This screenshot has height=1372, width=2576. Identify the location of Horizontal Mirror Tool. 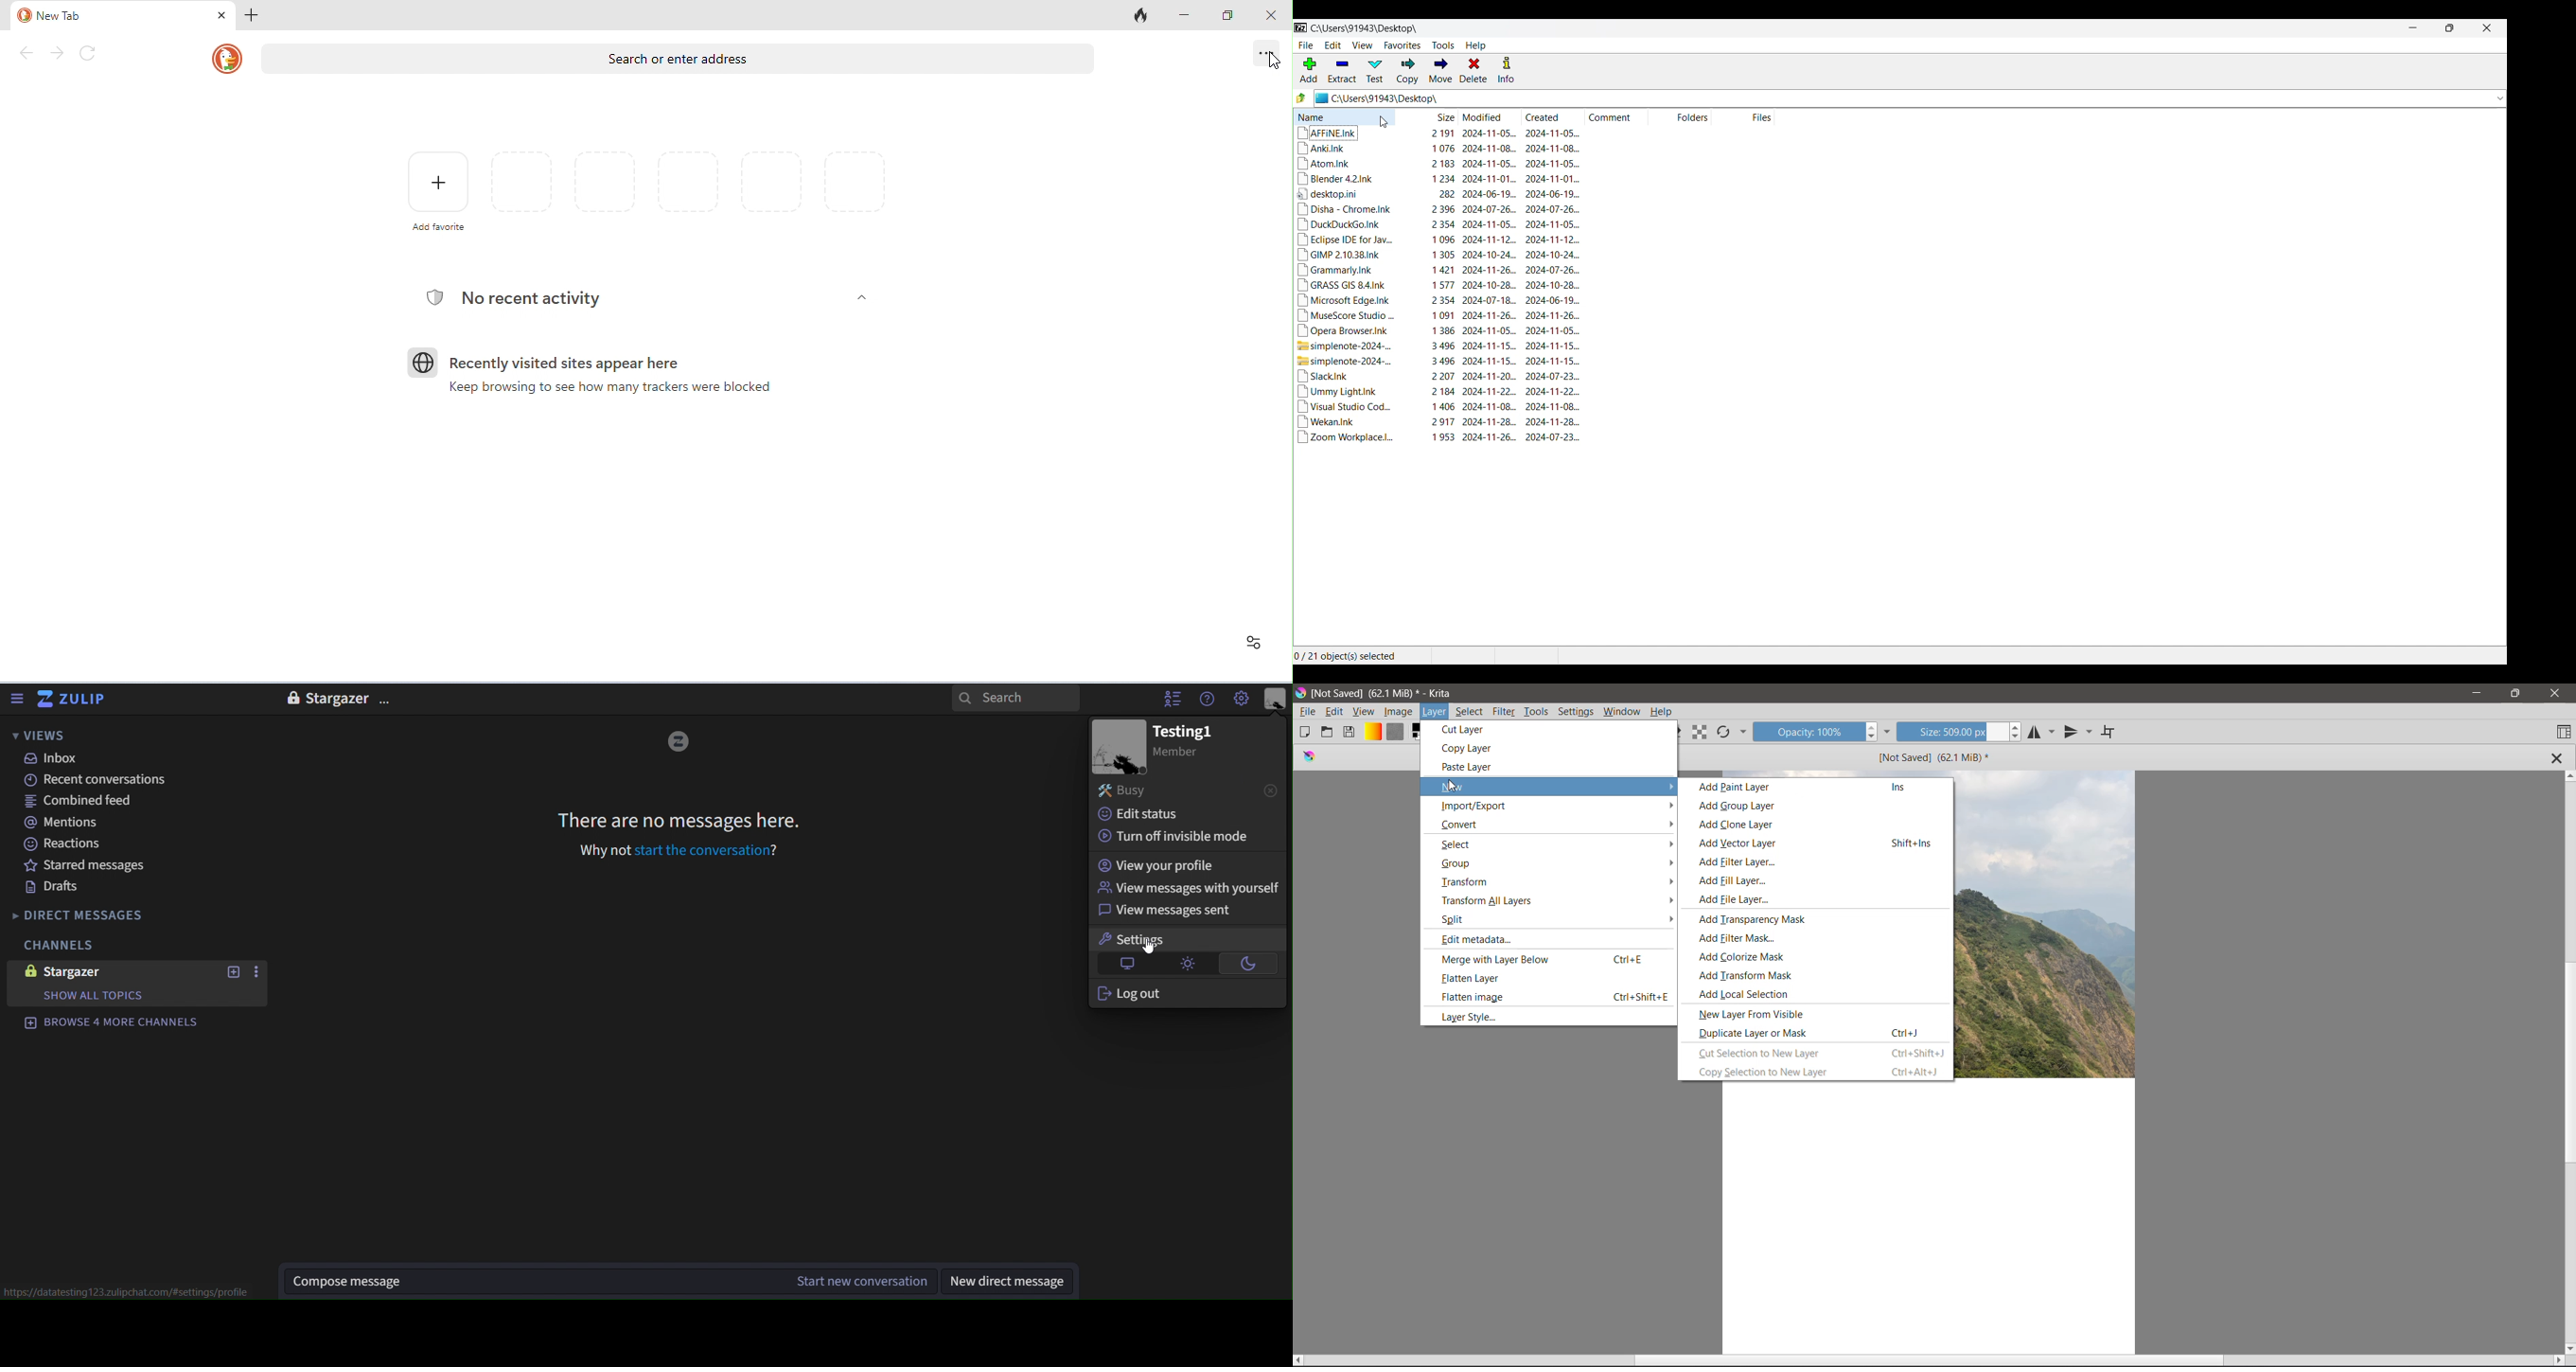
(2042, 733).